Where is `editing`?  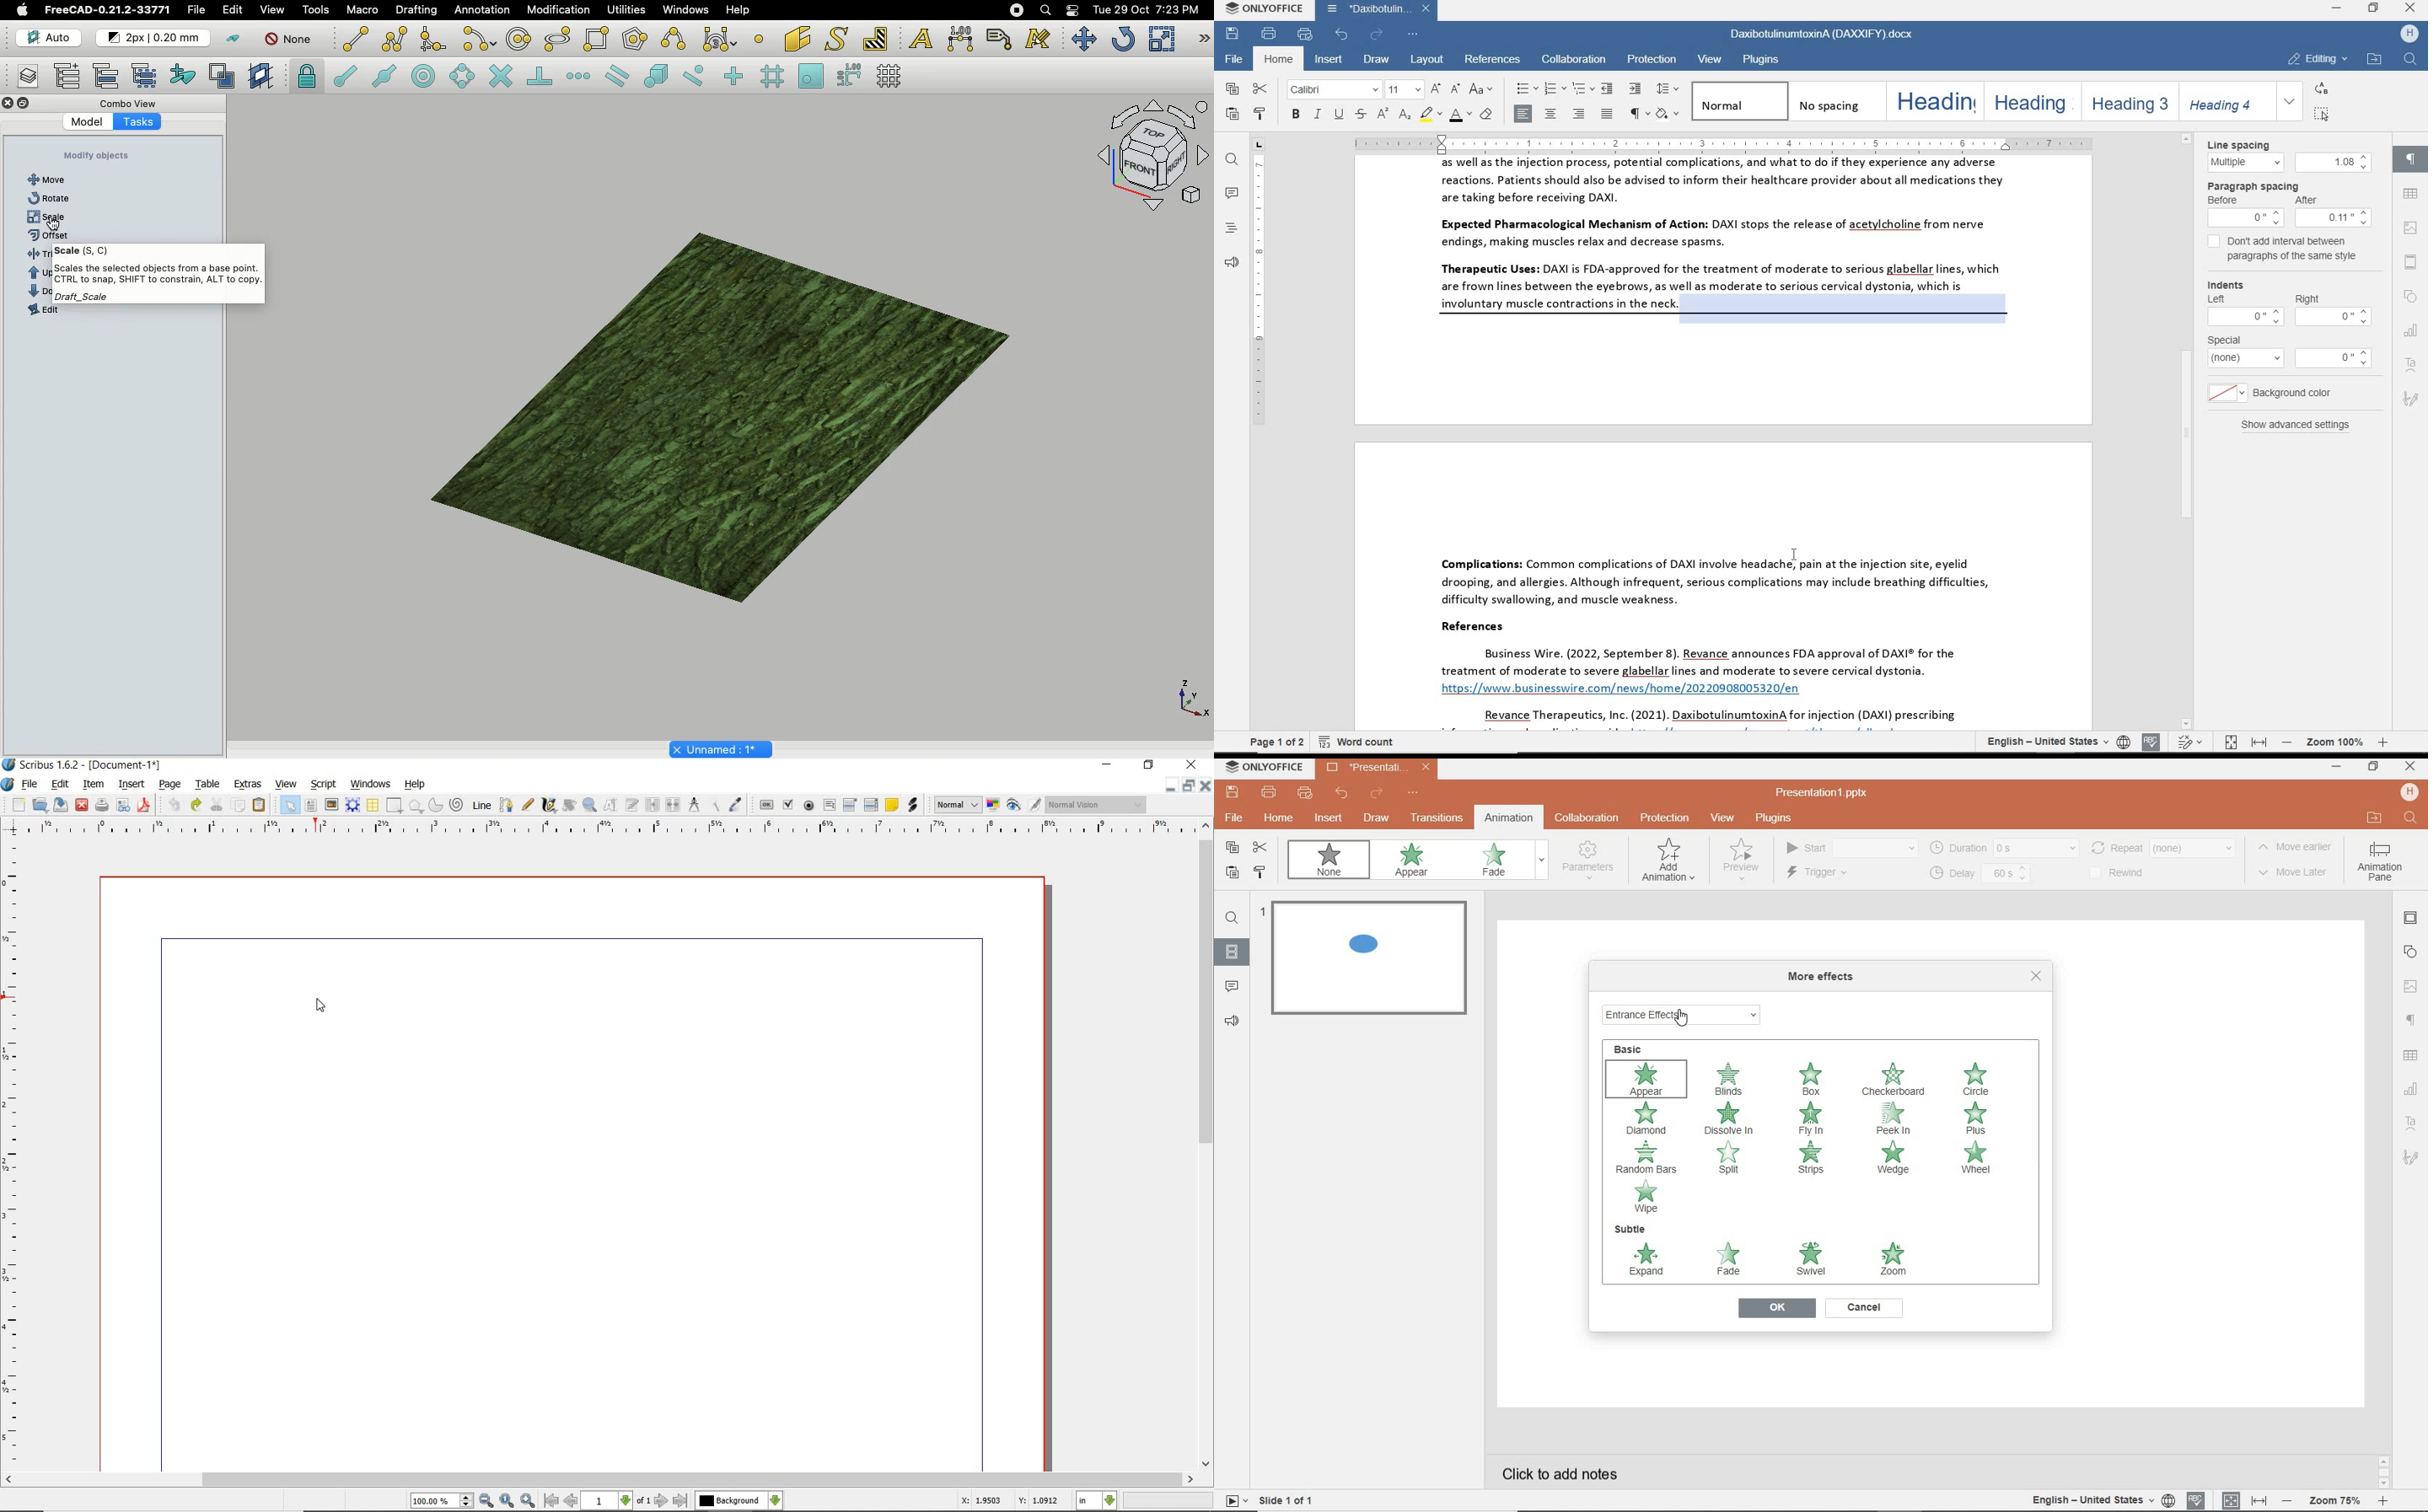 editing is located at coordinates (2317, 59).